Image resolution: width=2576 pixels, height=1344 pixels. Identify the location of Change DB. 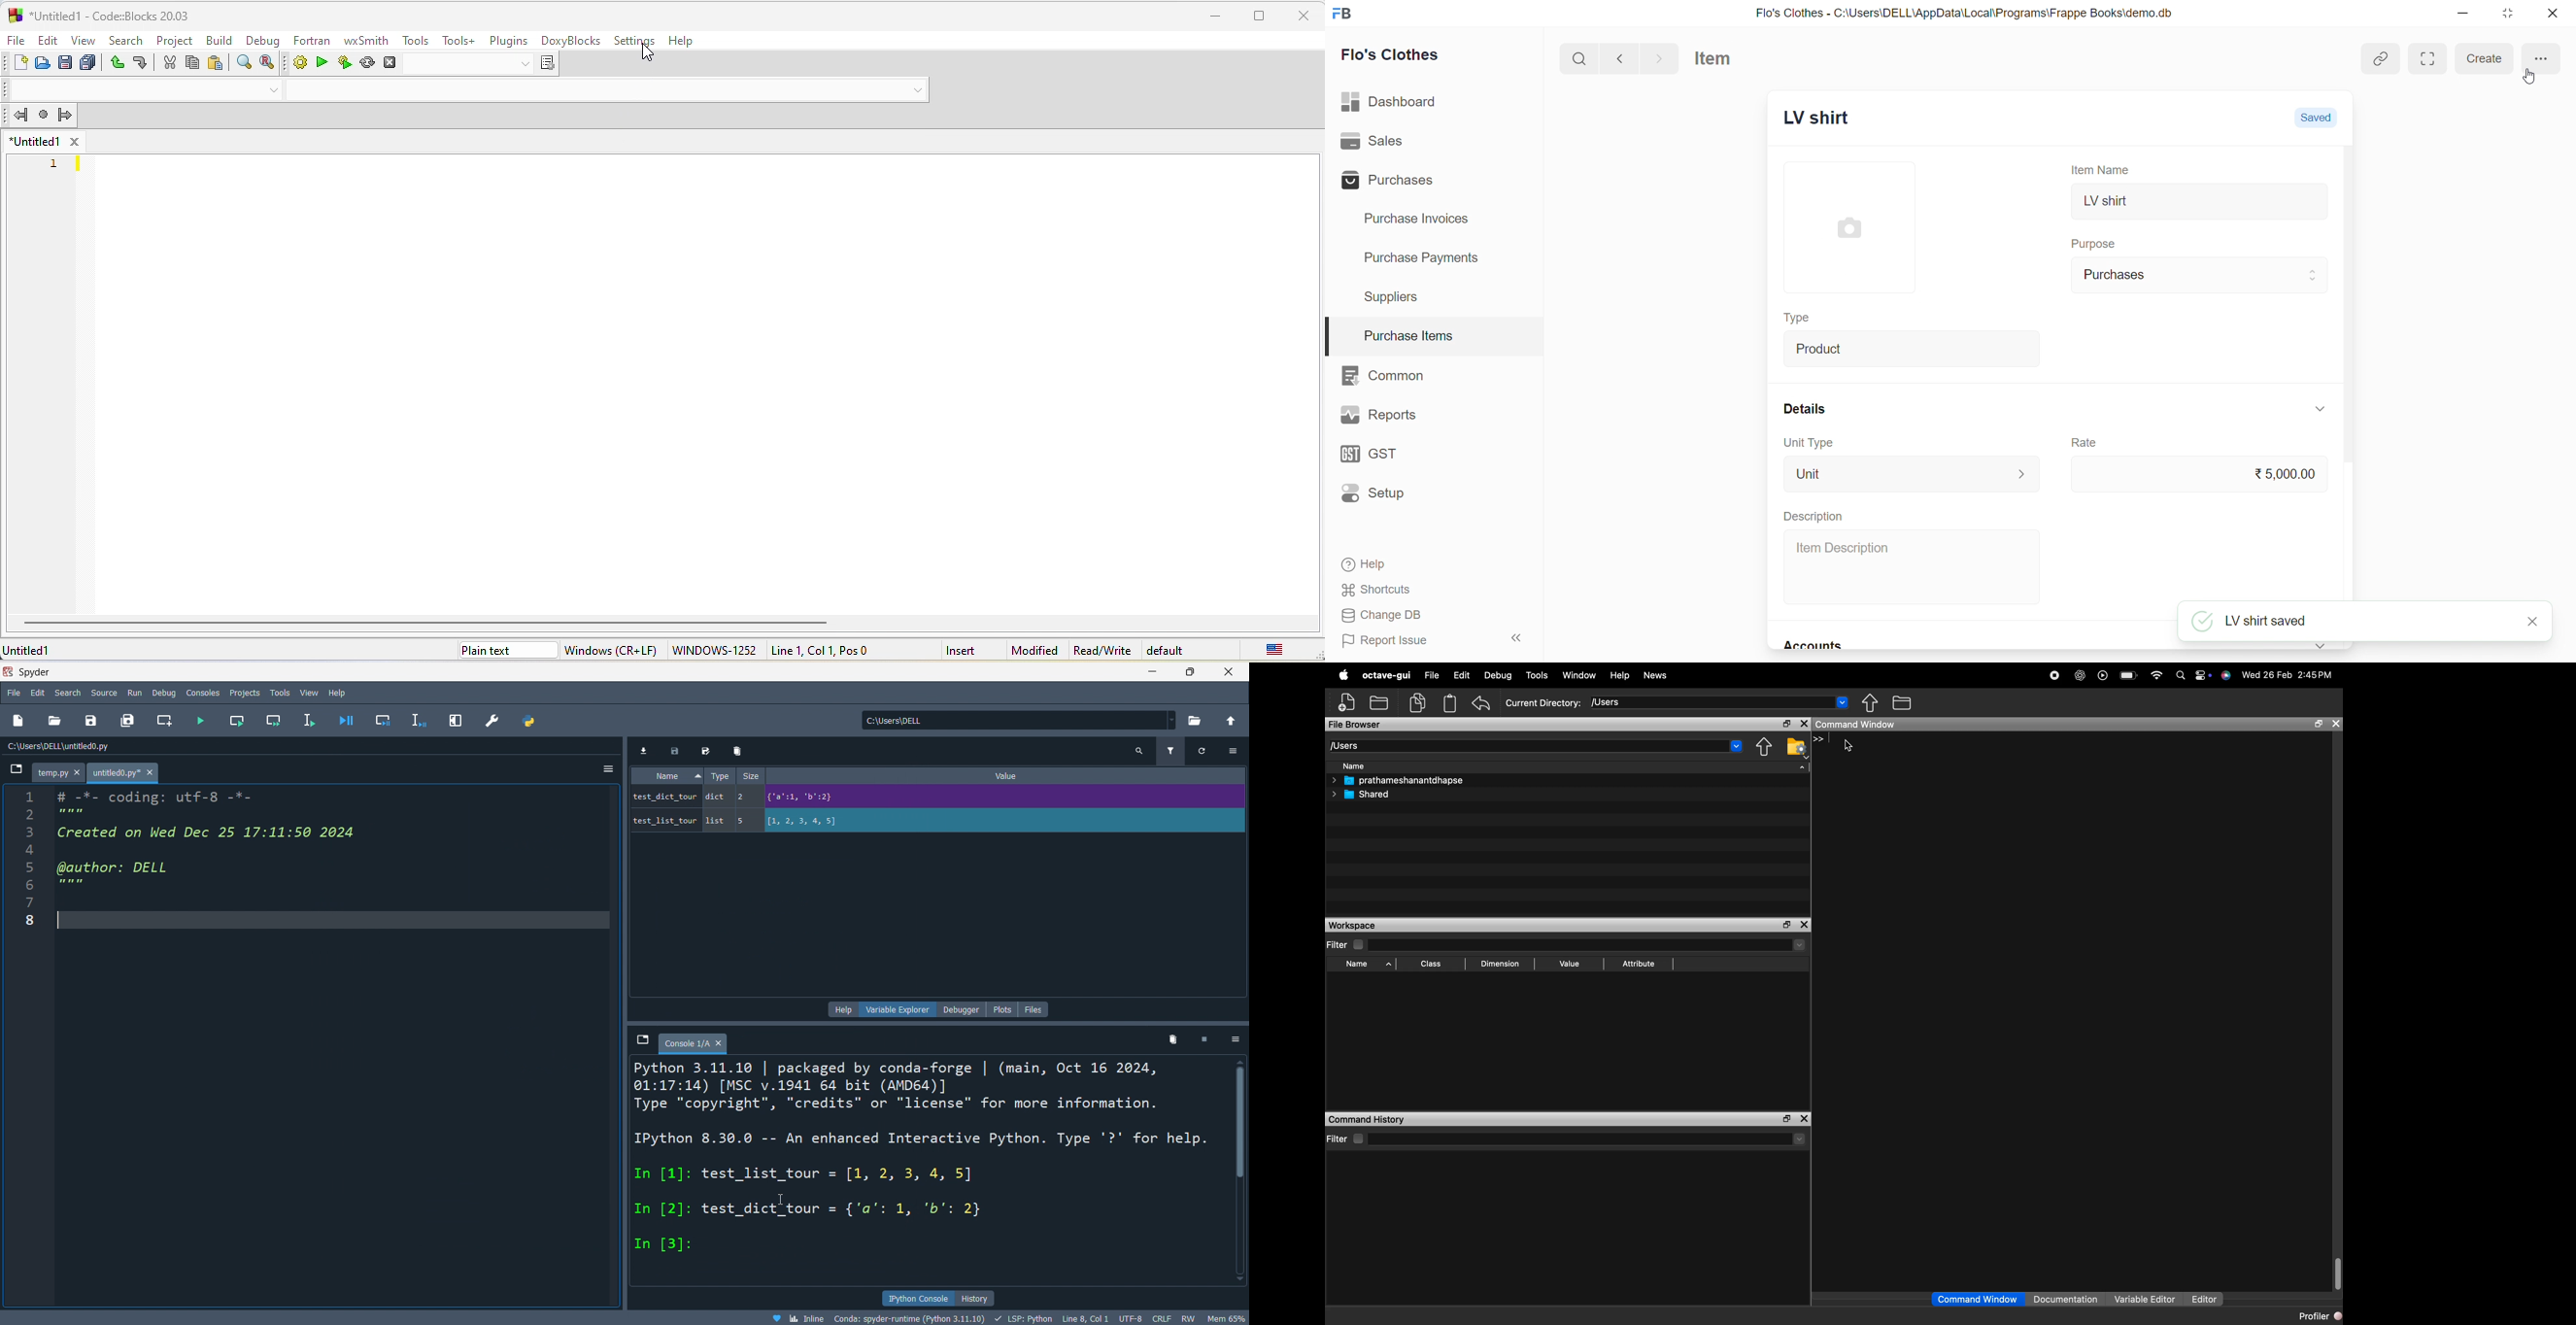
(1428, 615).